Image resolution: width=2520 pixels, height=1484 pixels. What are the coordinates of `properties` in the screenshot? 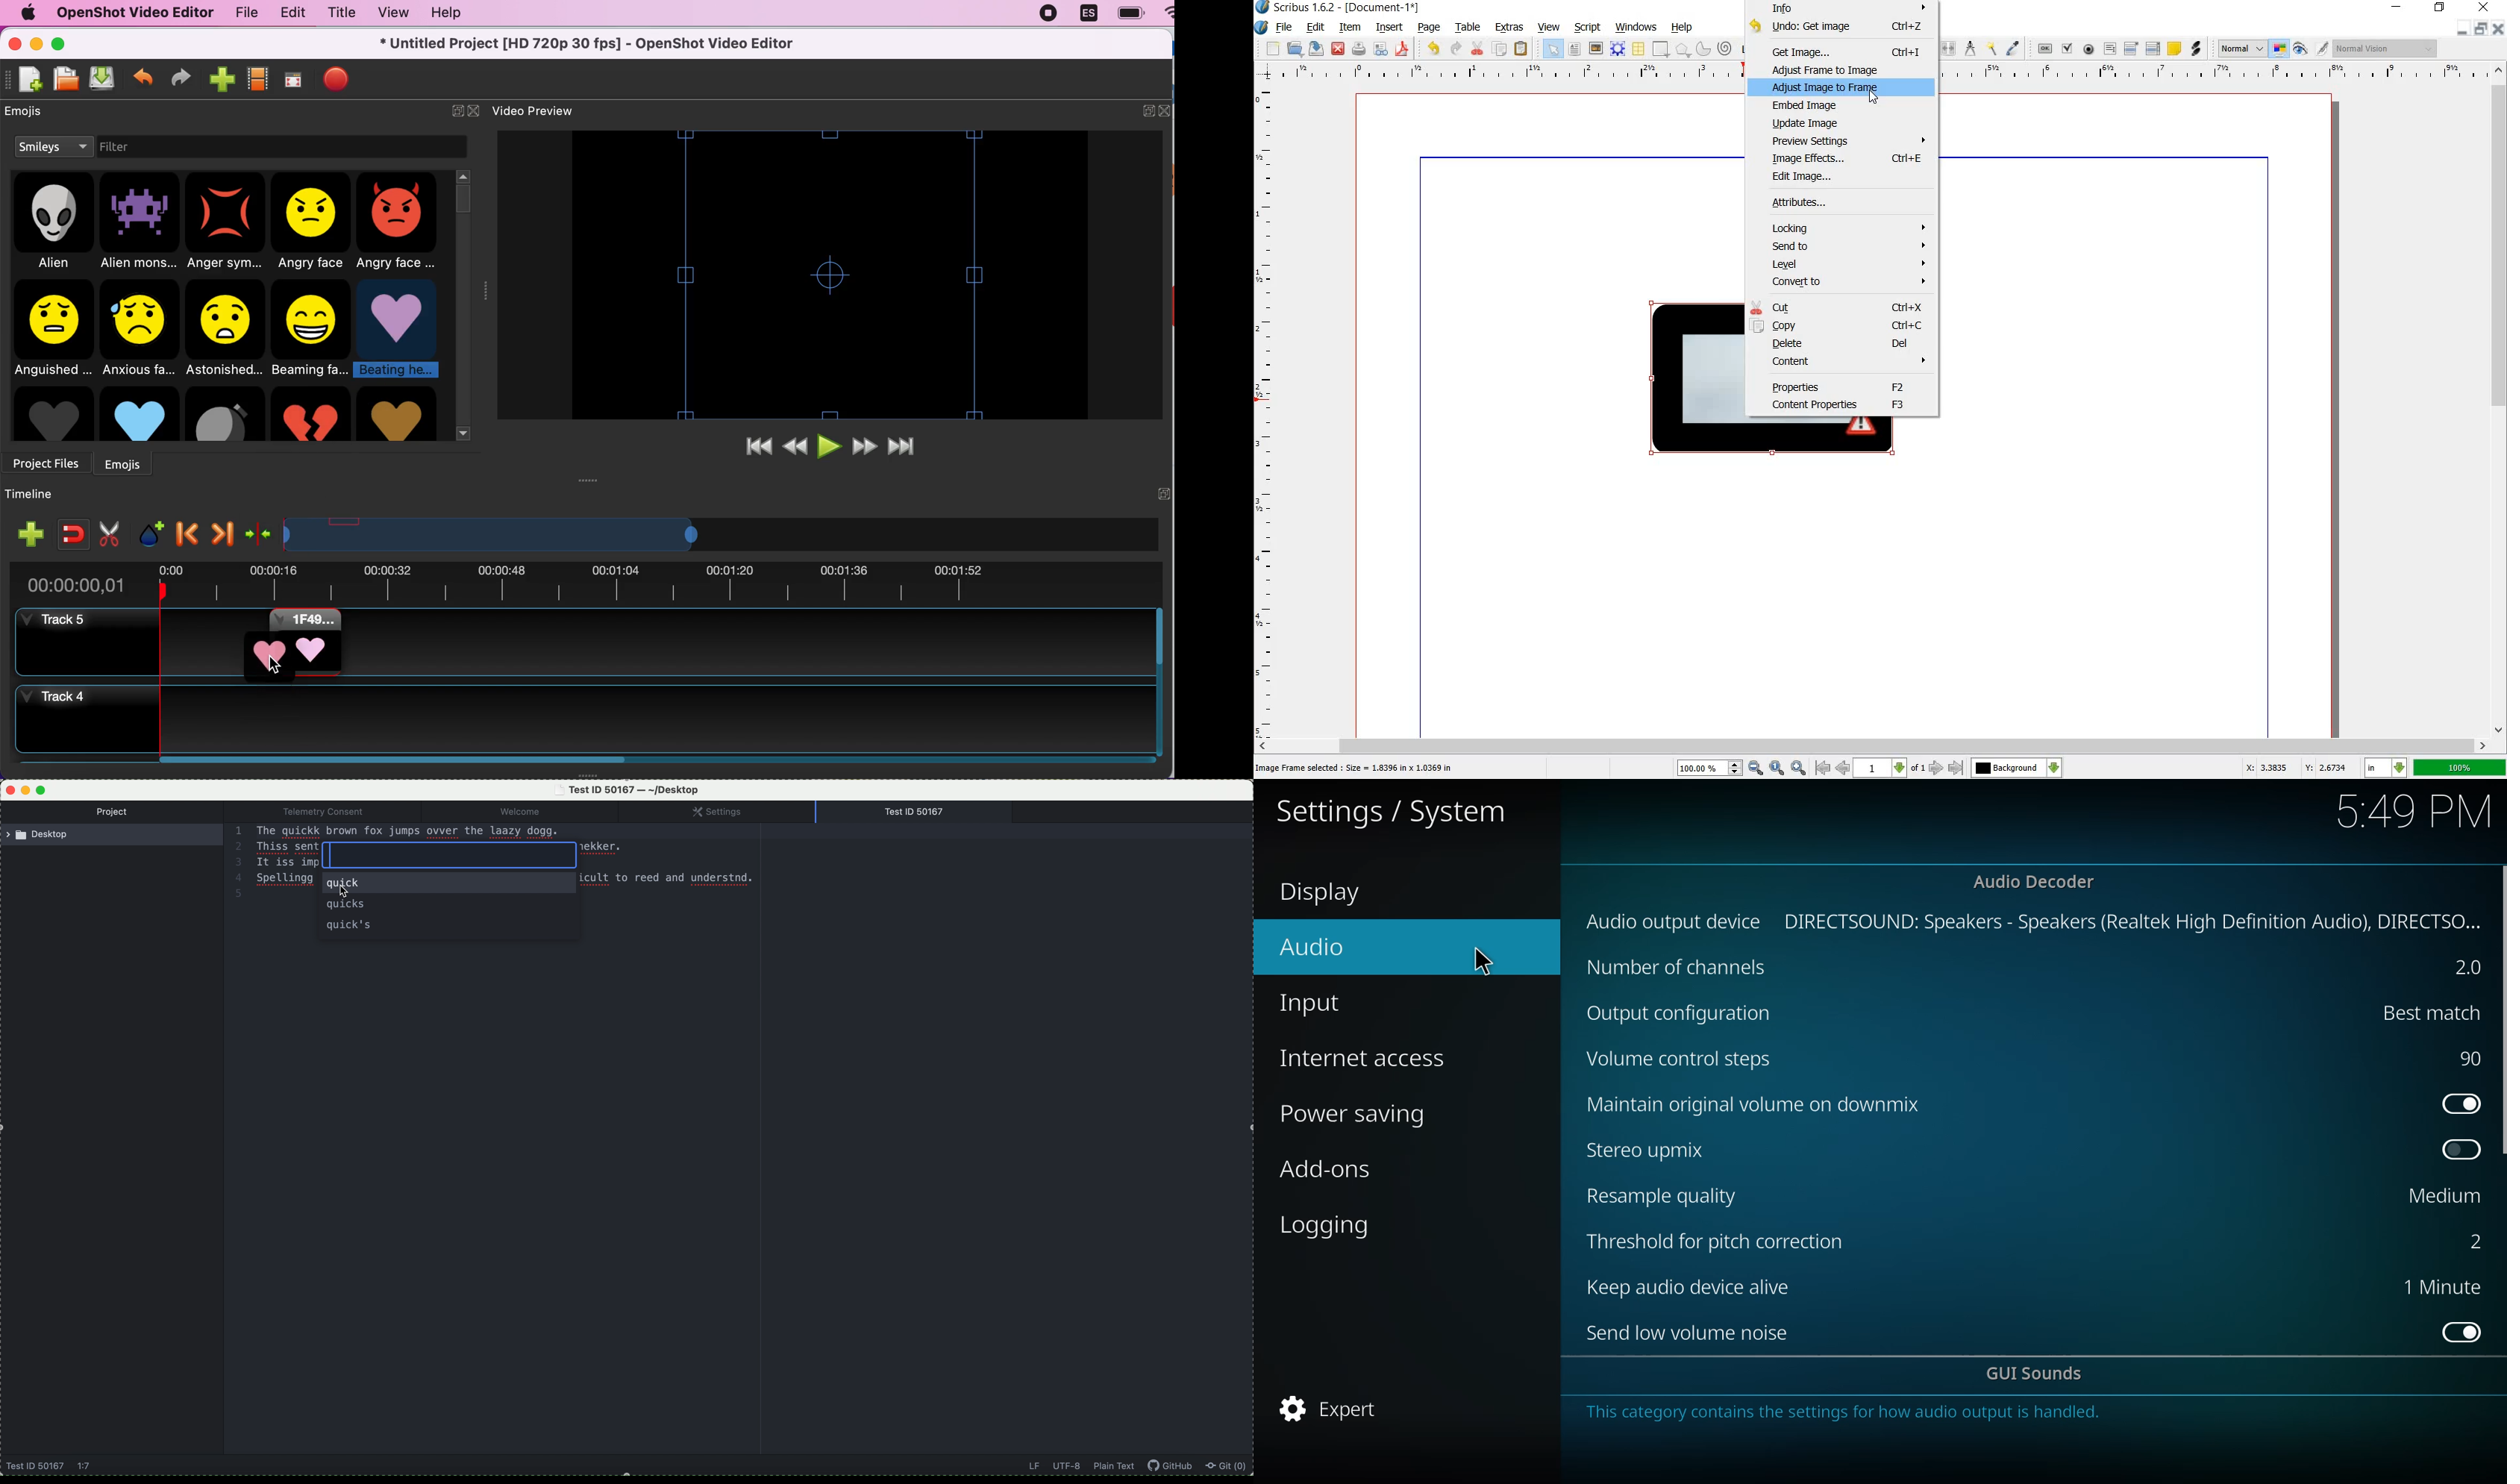 It's located at (1844, 386).